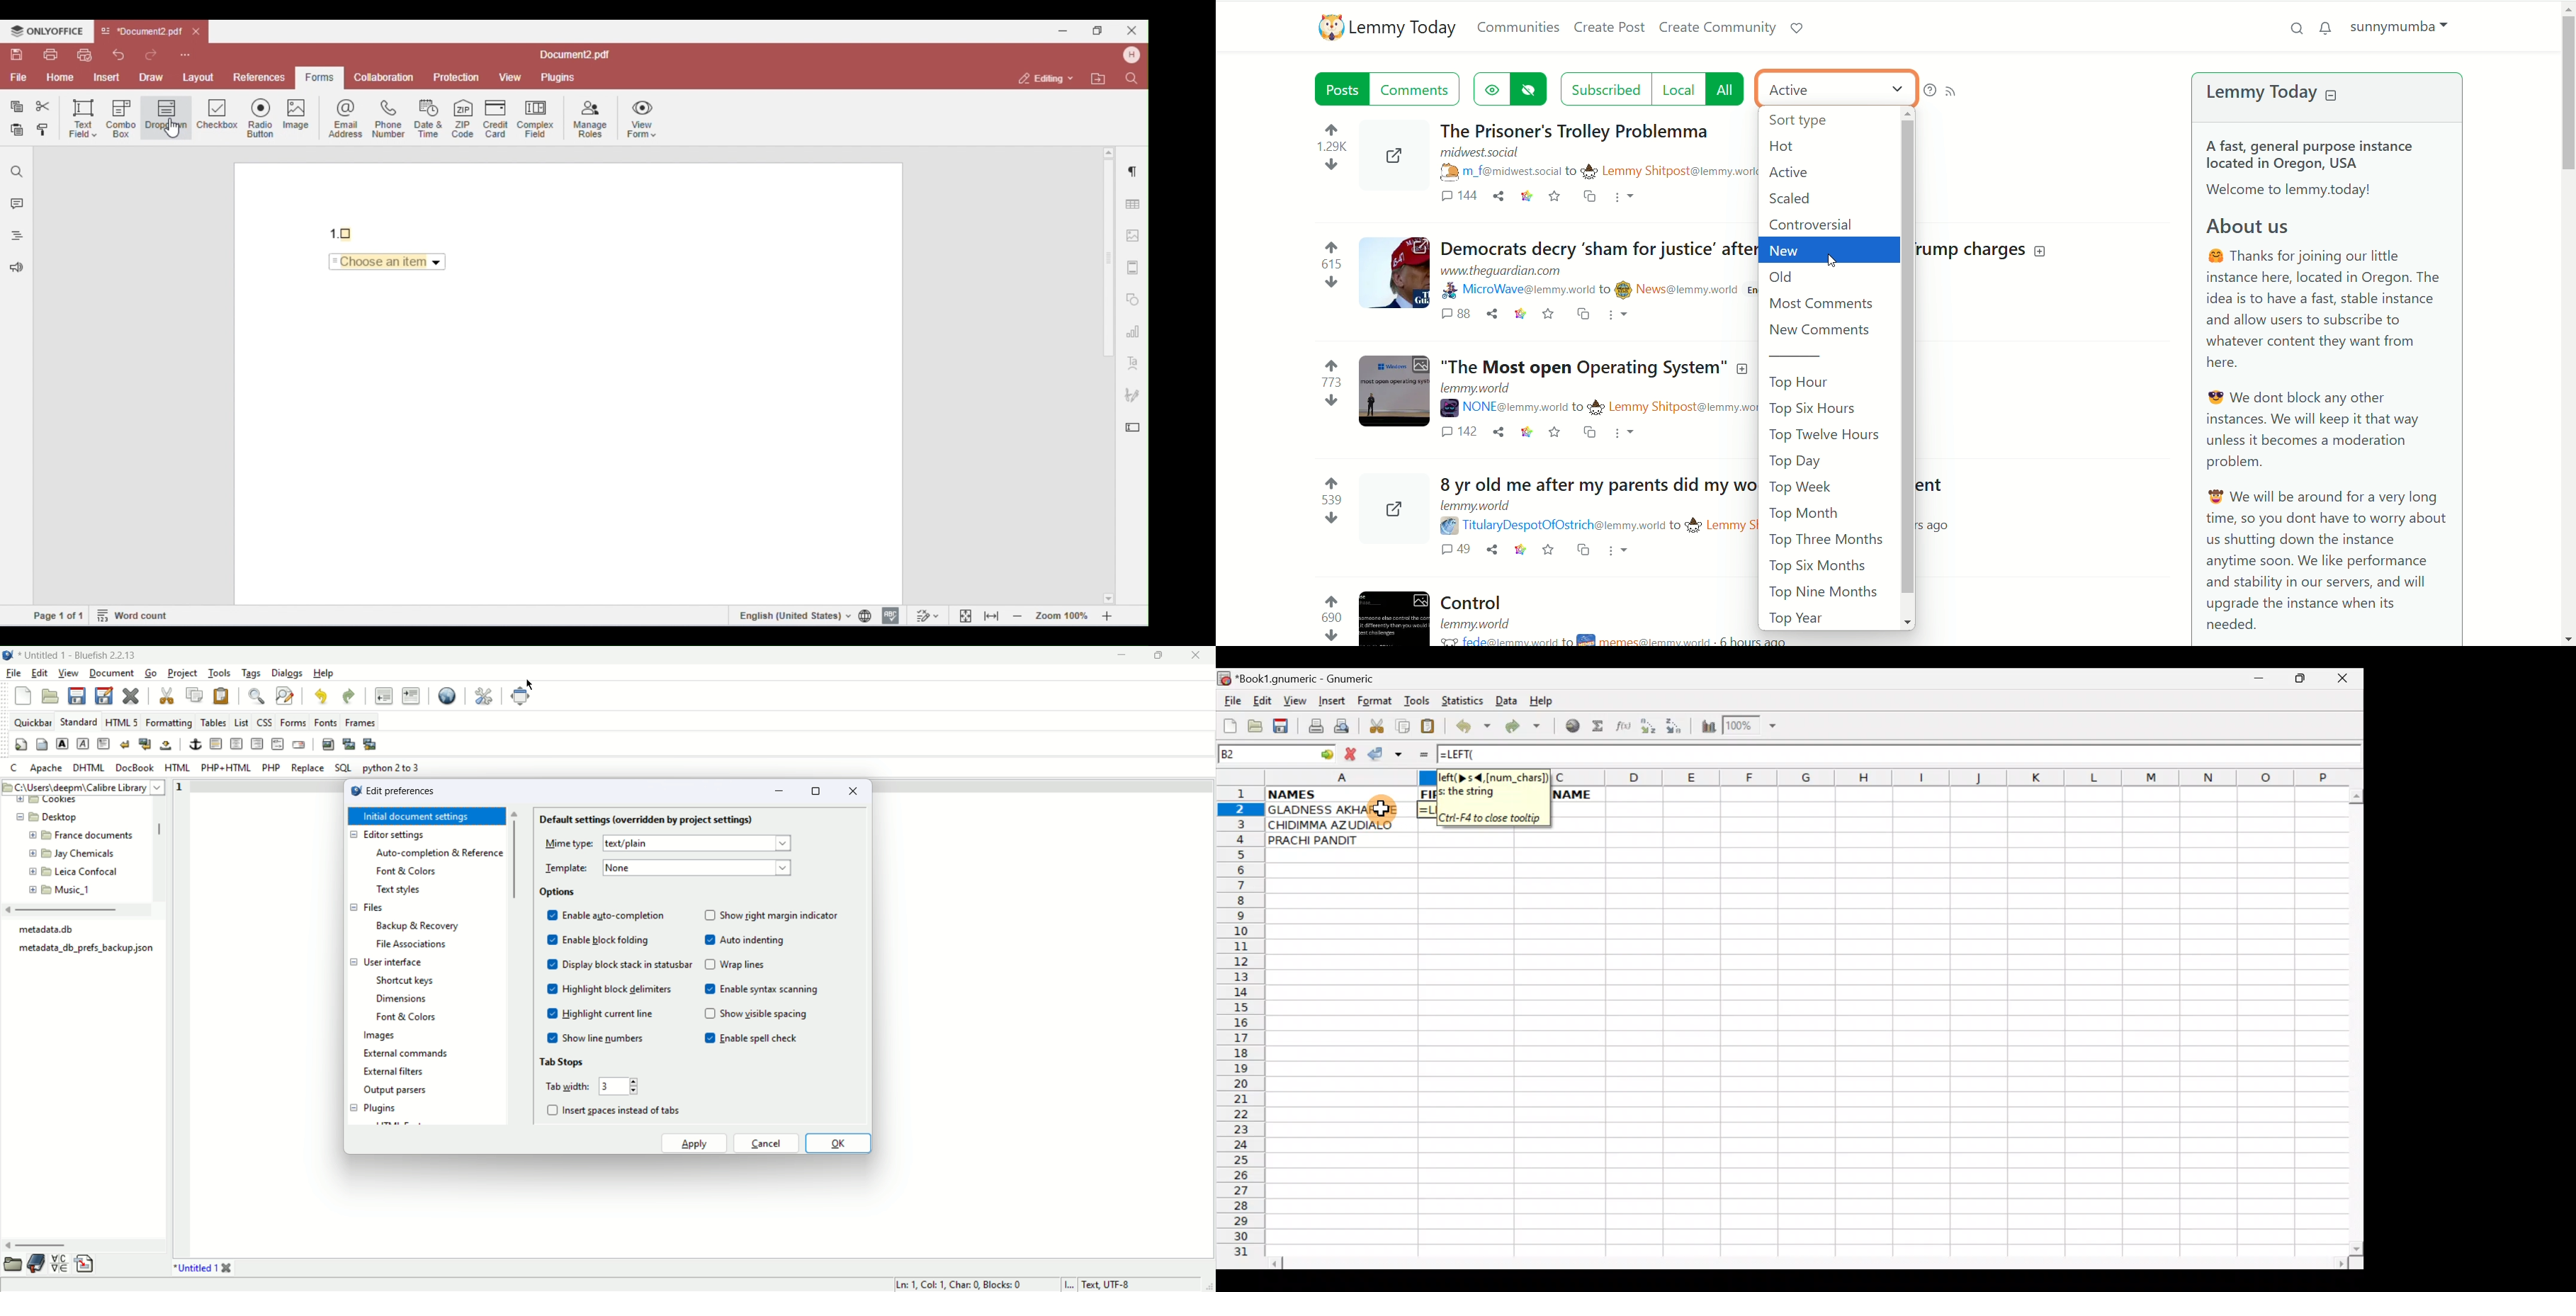  I want to click on horizontal scroll bar, so click(34, 1247).